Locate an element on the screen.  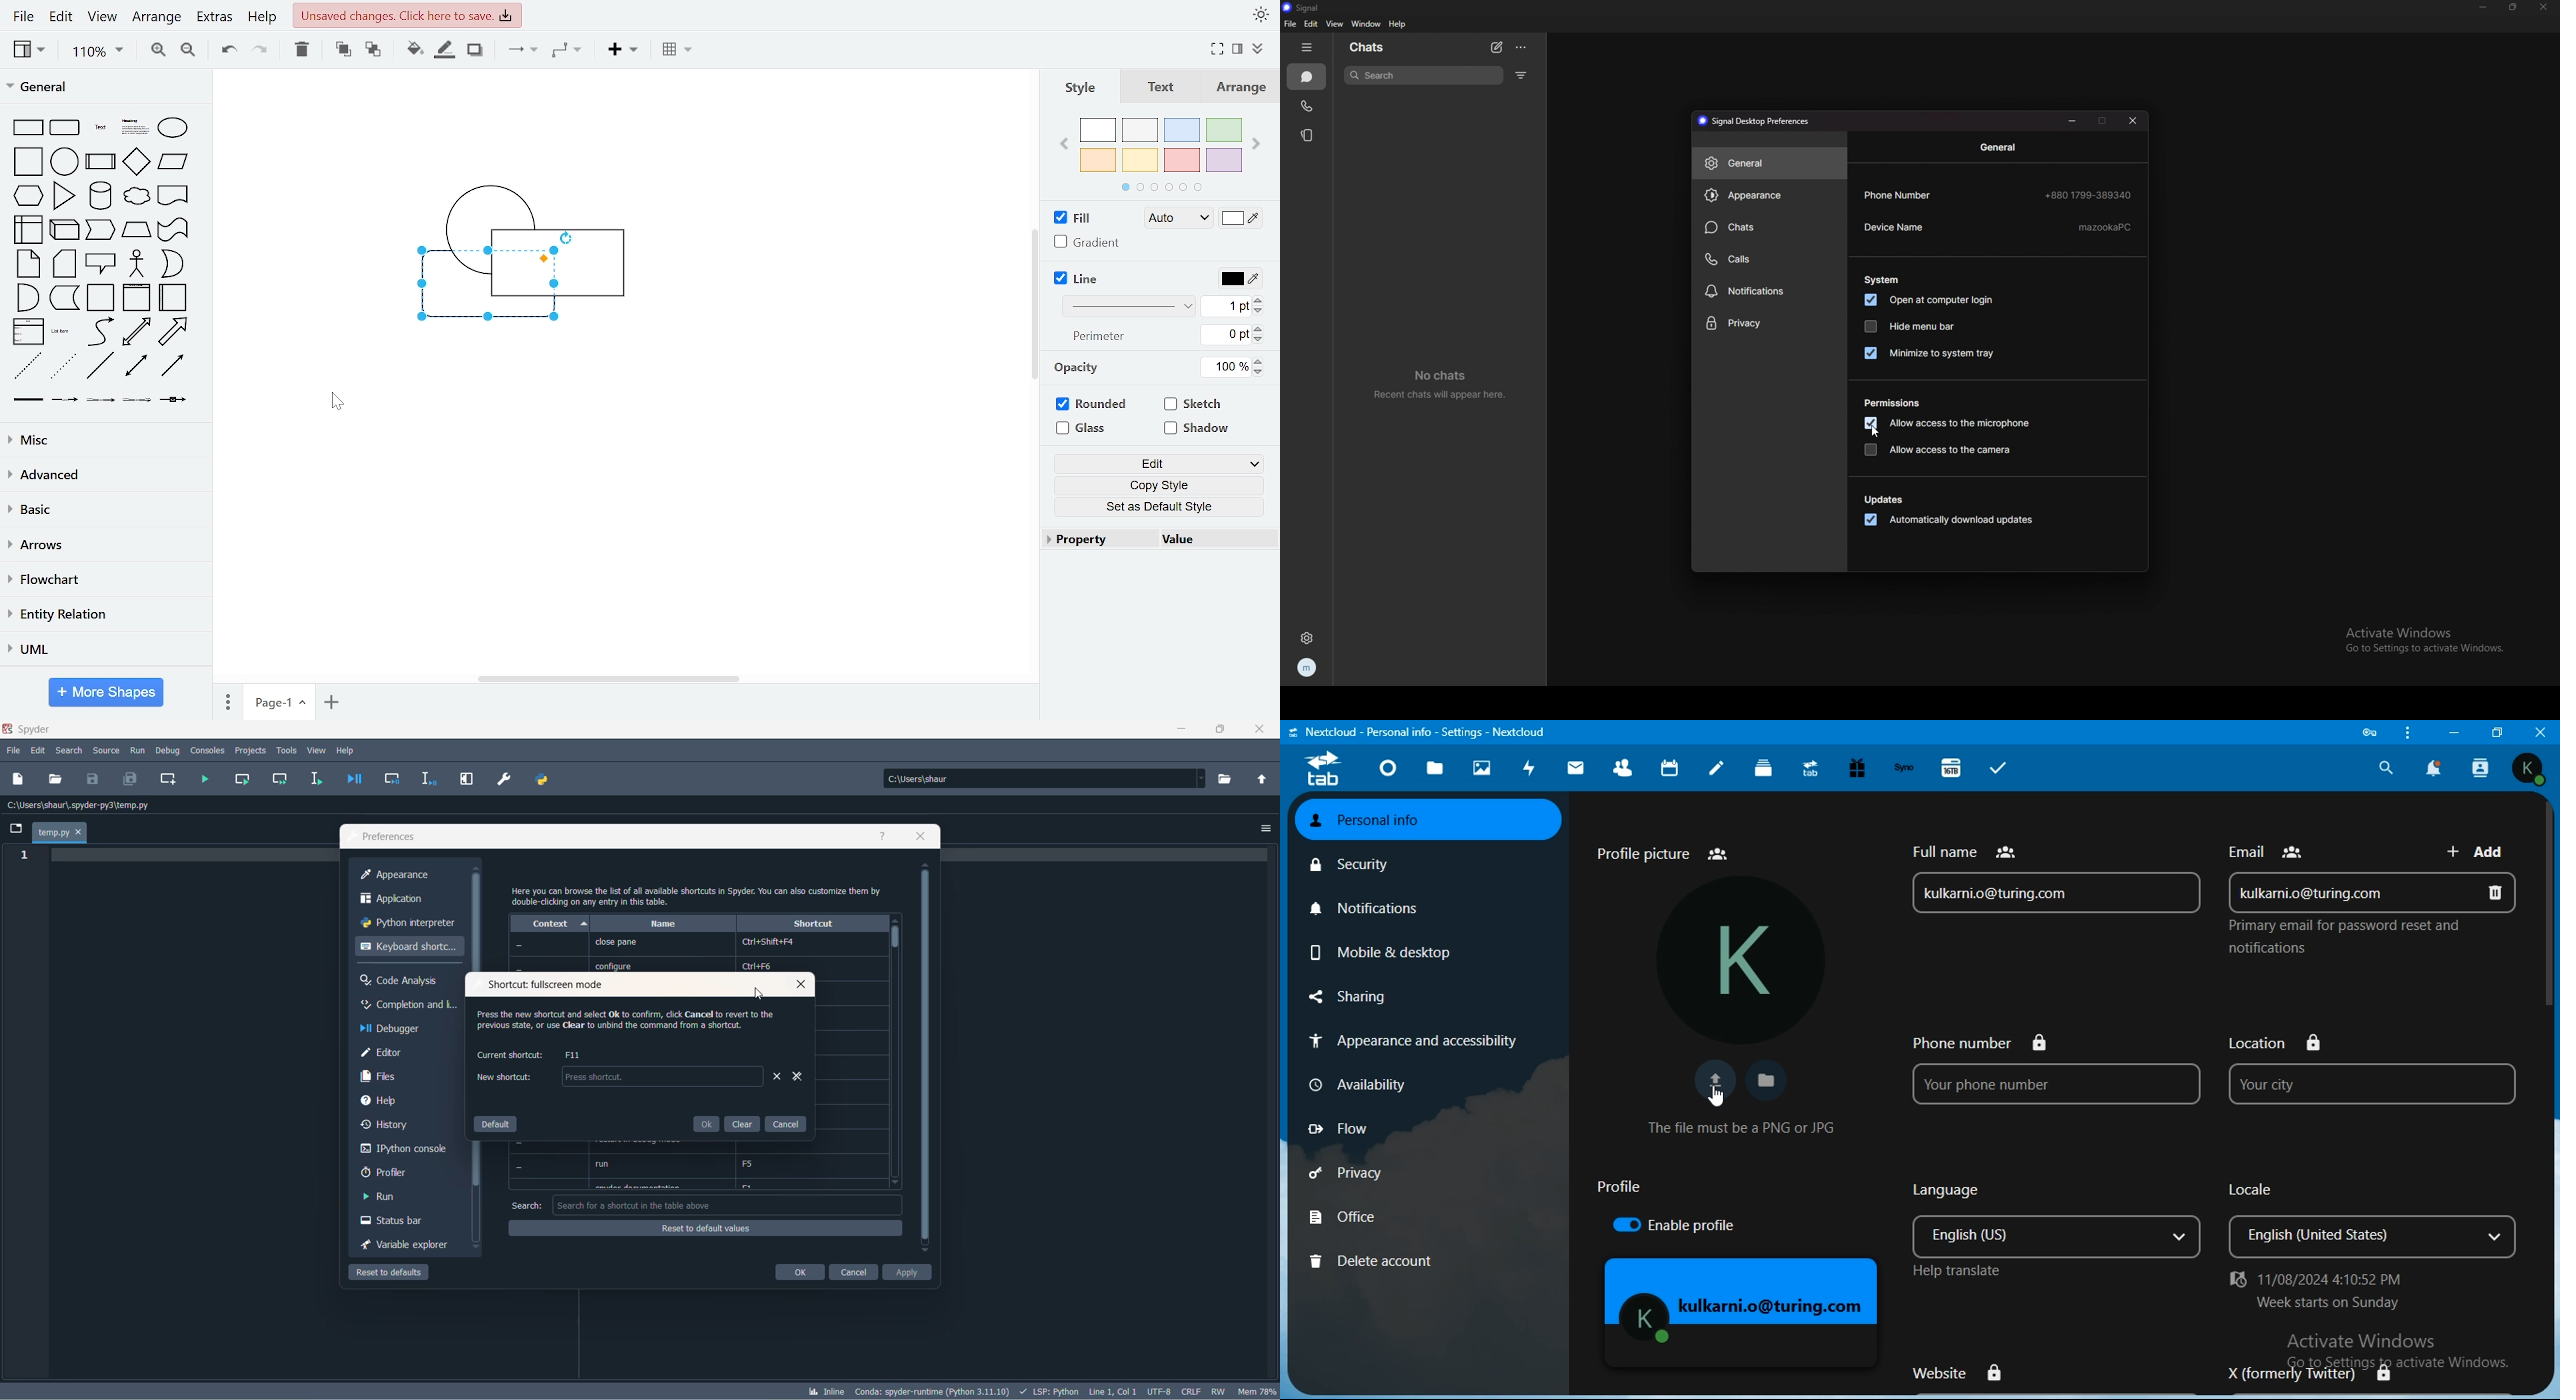
cancel is located at coordinates (787, 1125).